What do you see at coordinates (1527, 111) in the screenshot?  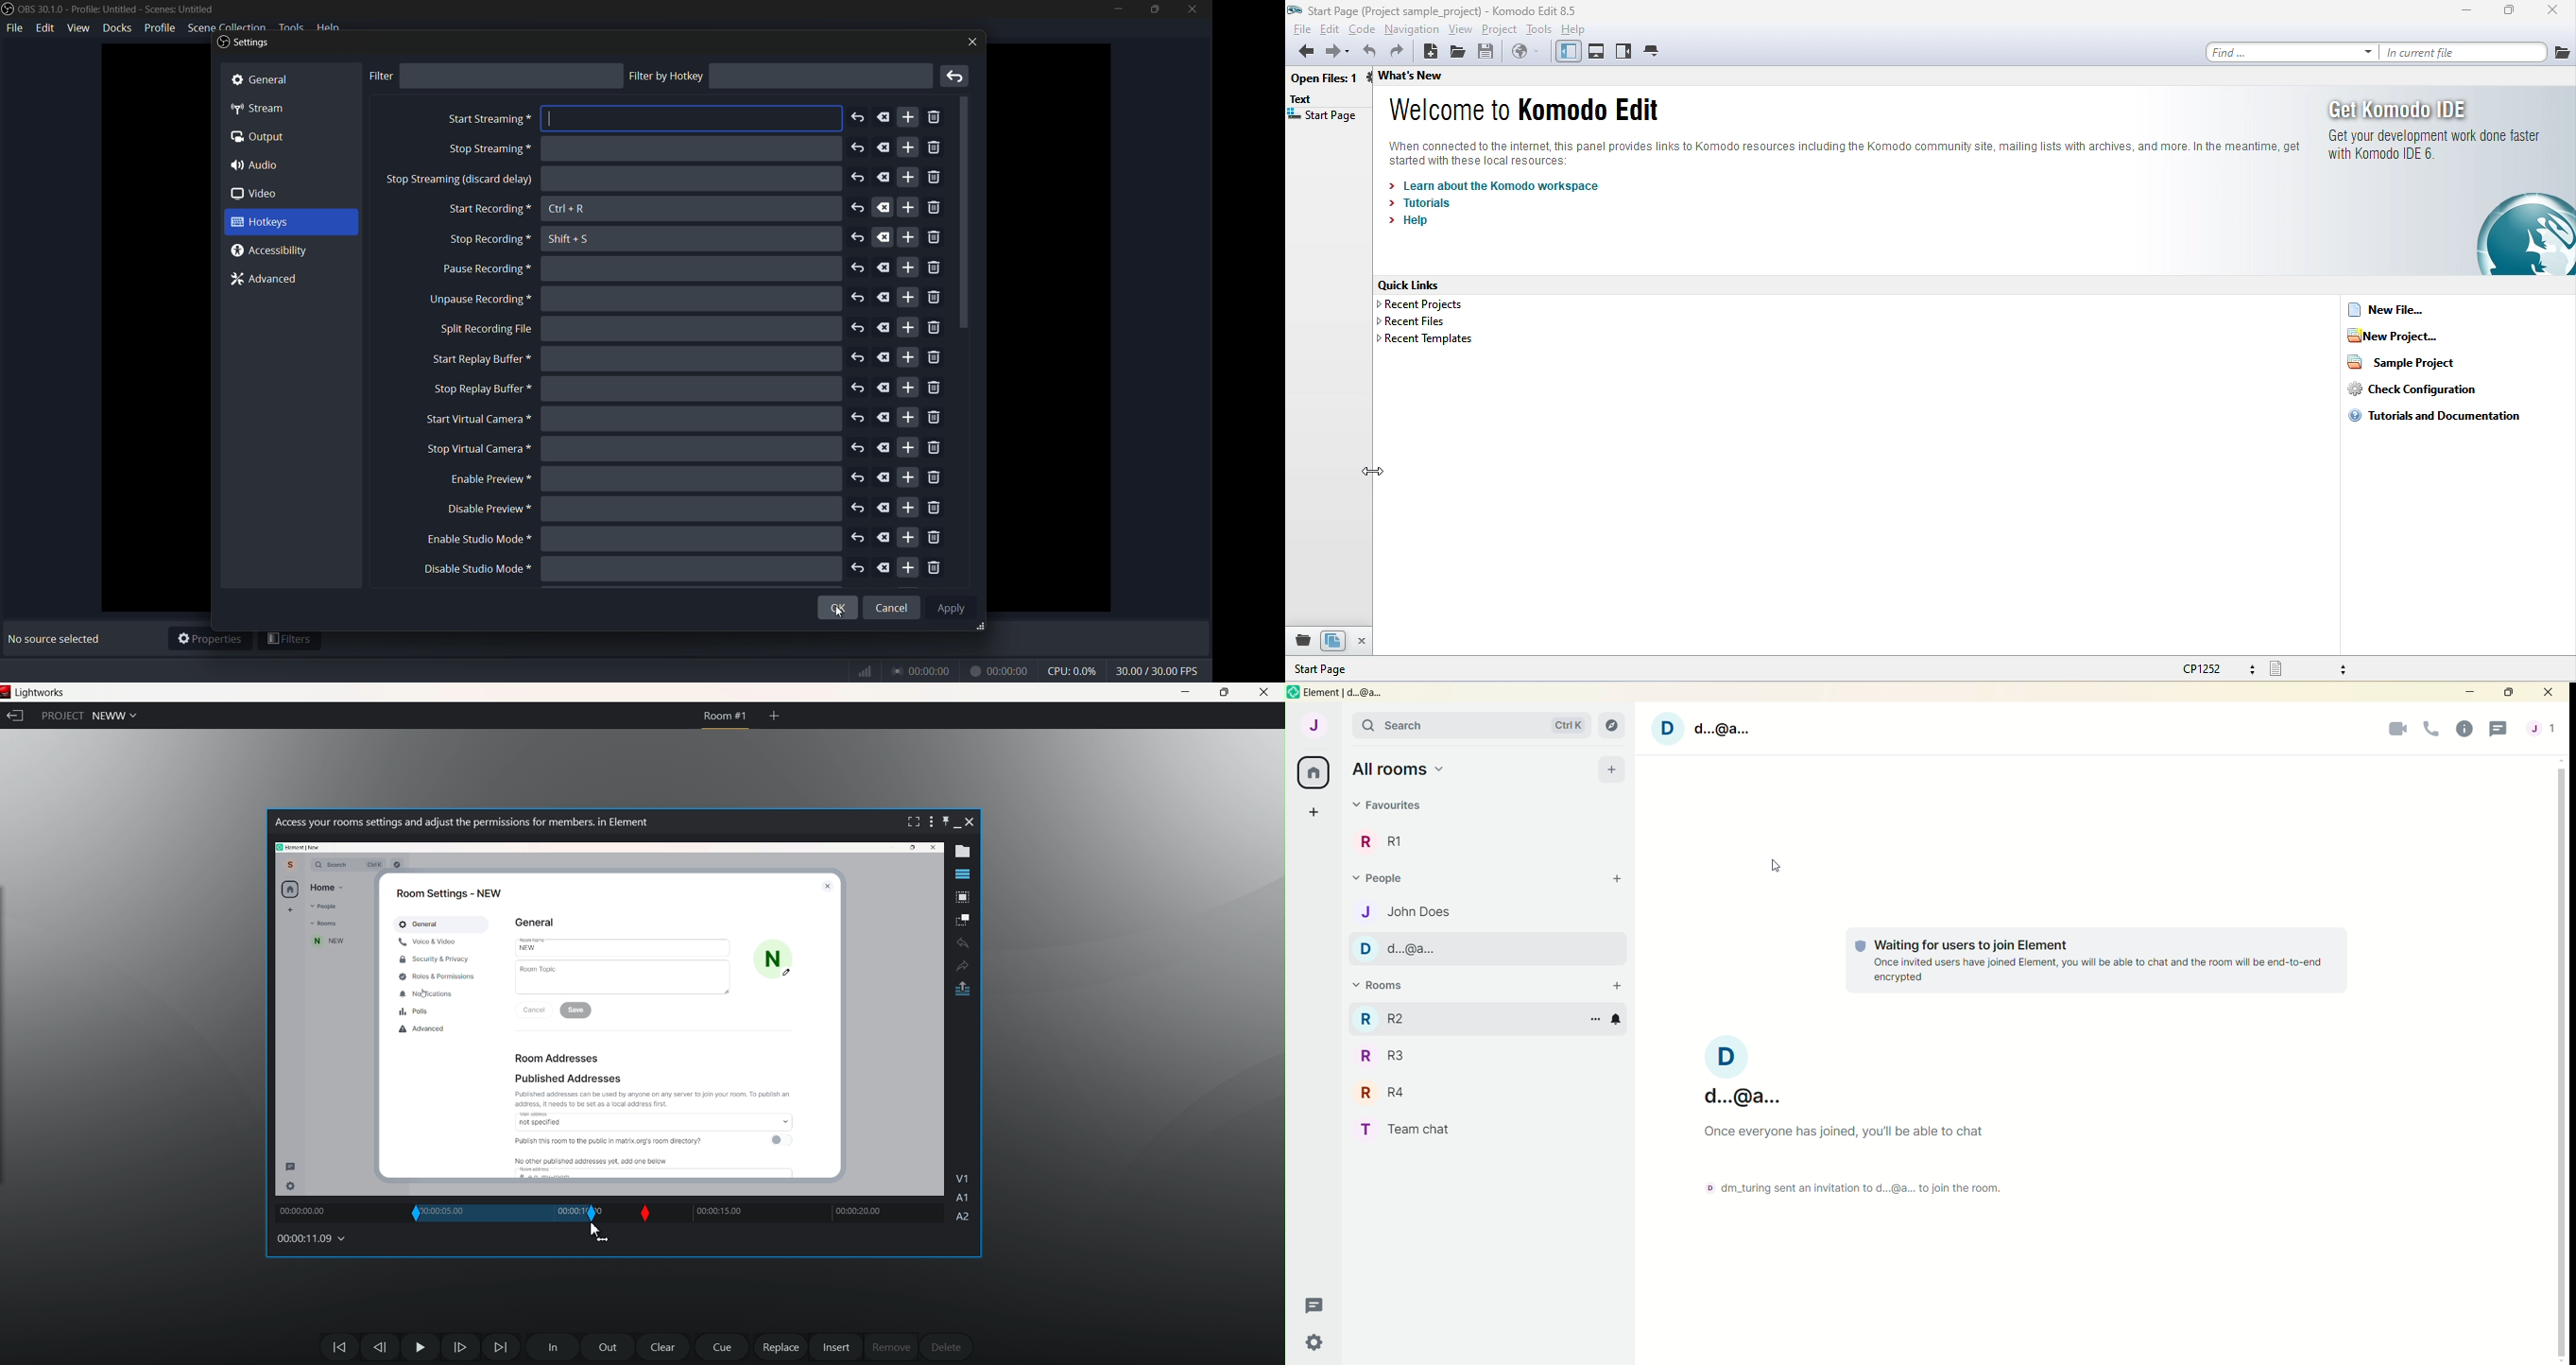 I see `welcome to komodo edit` at bounding box center [1527, 111].